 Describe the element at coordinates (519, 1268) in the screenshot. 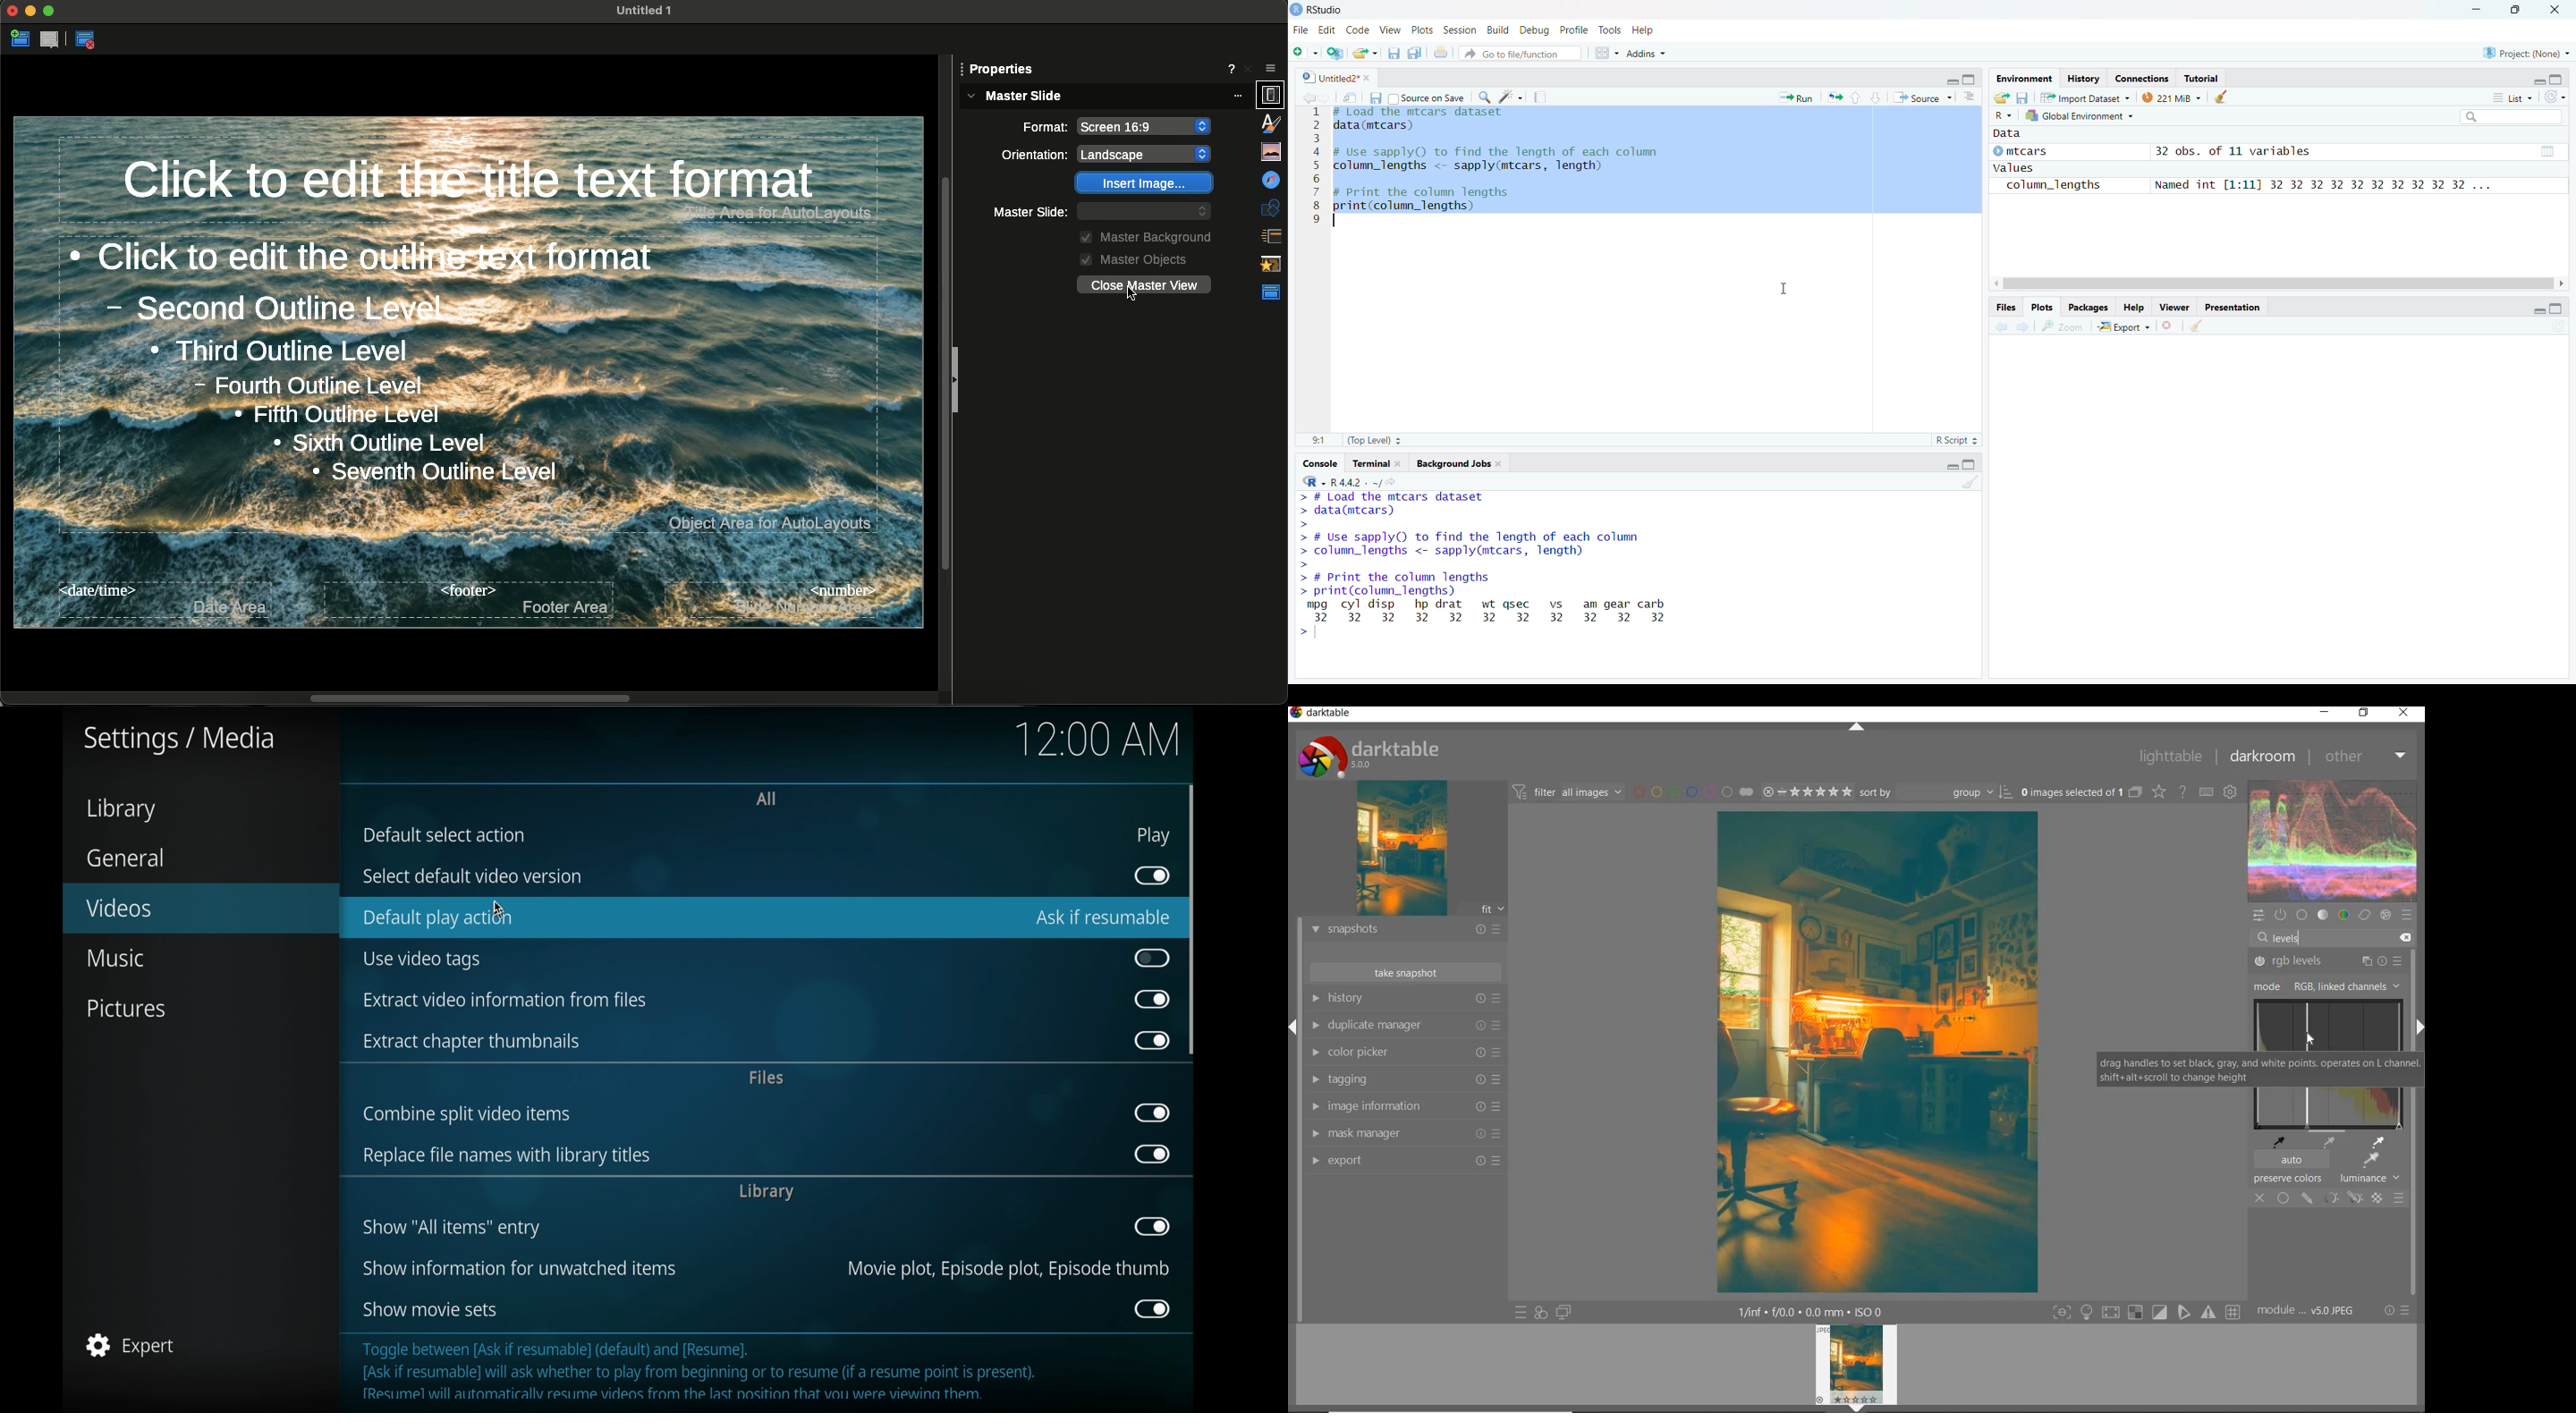

I see `show information for unwatched items` at that location.